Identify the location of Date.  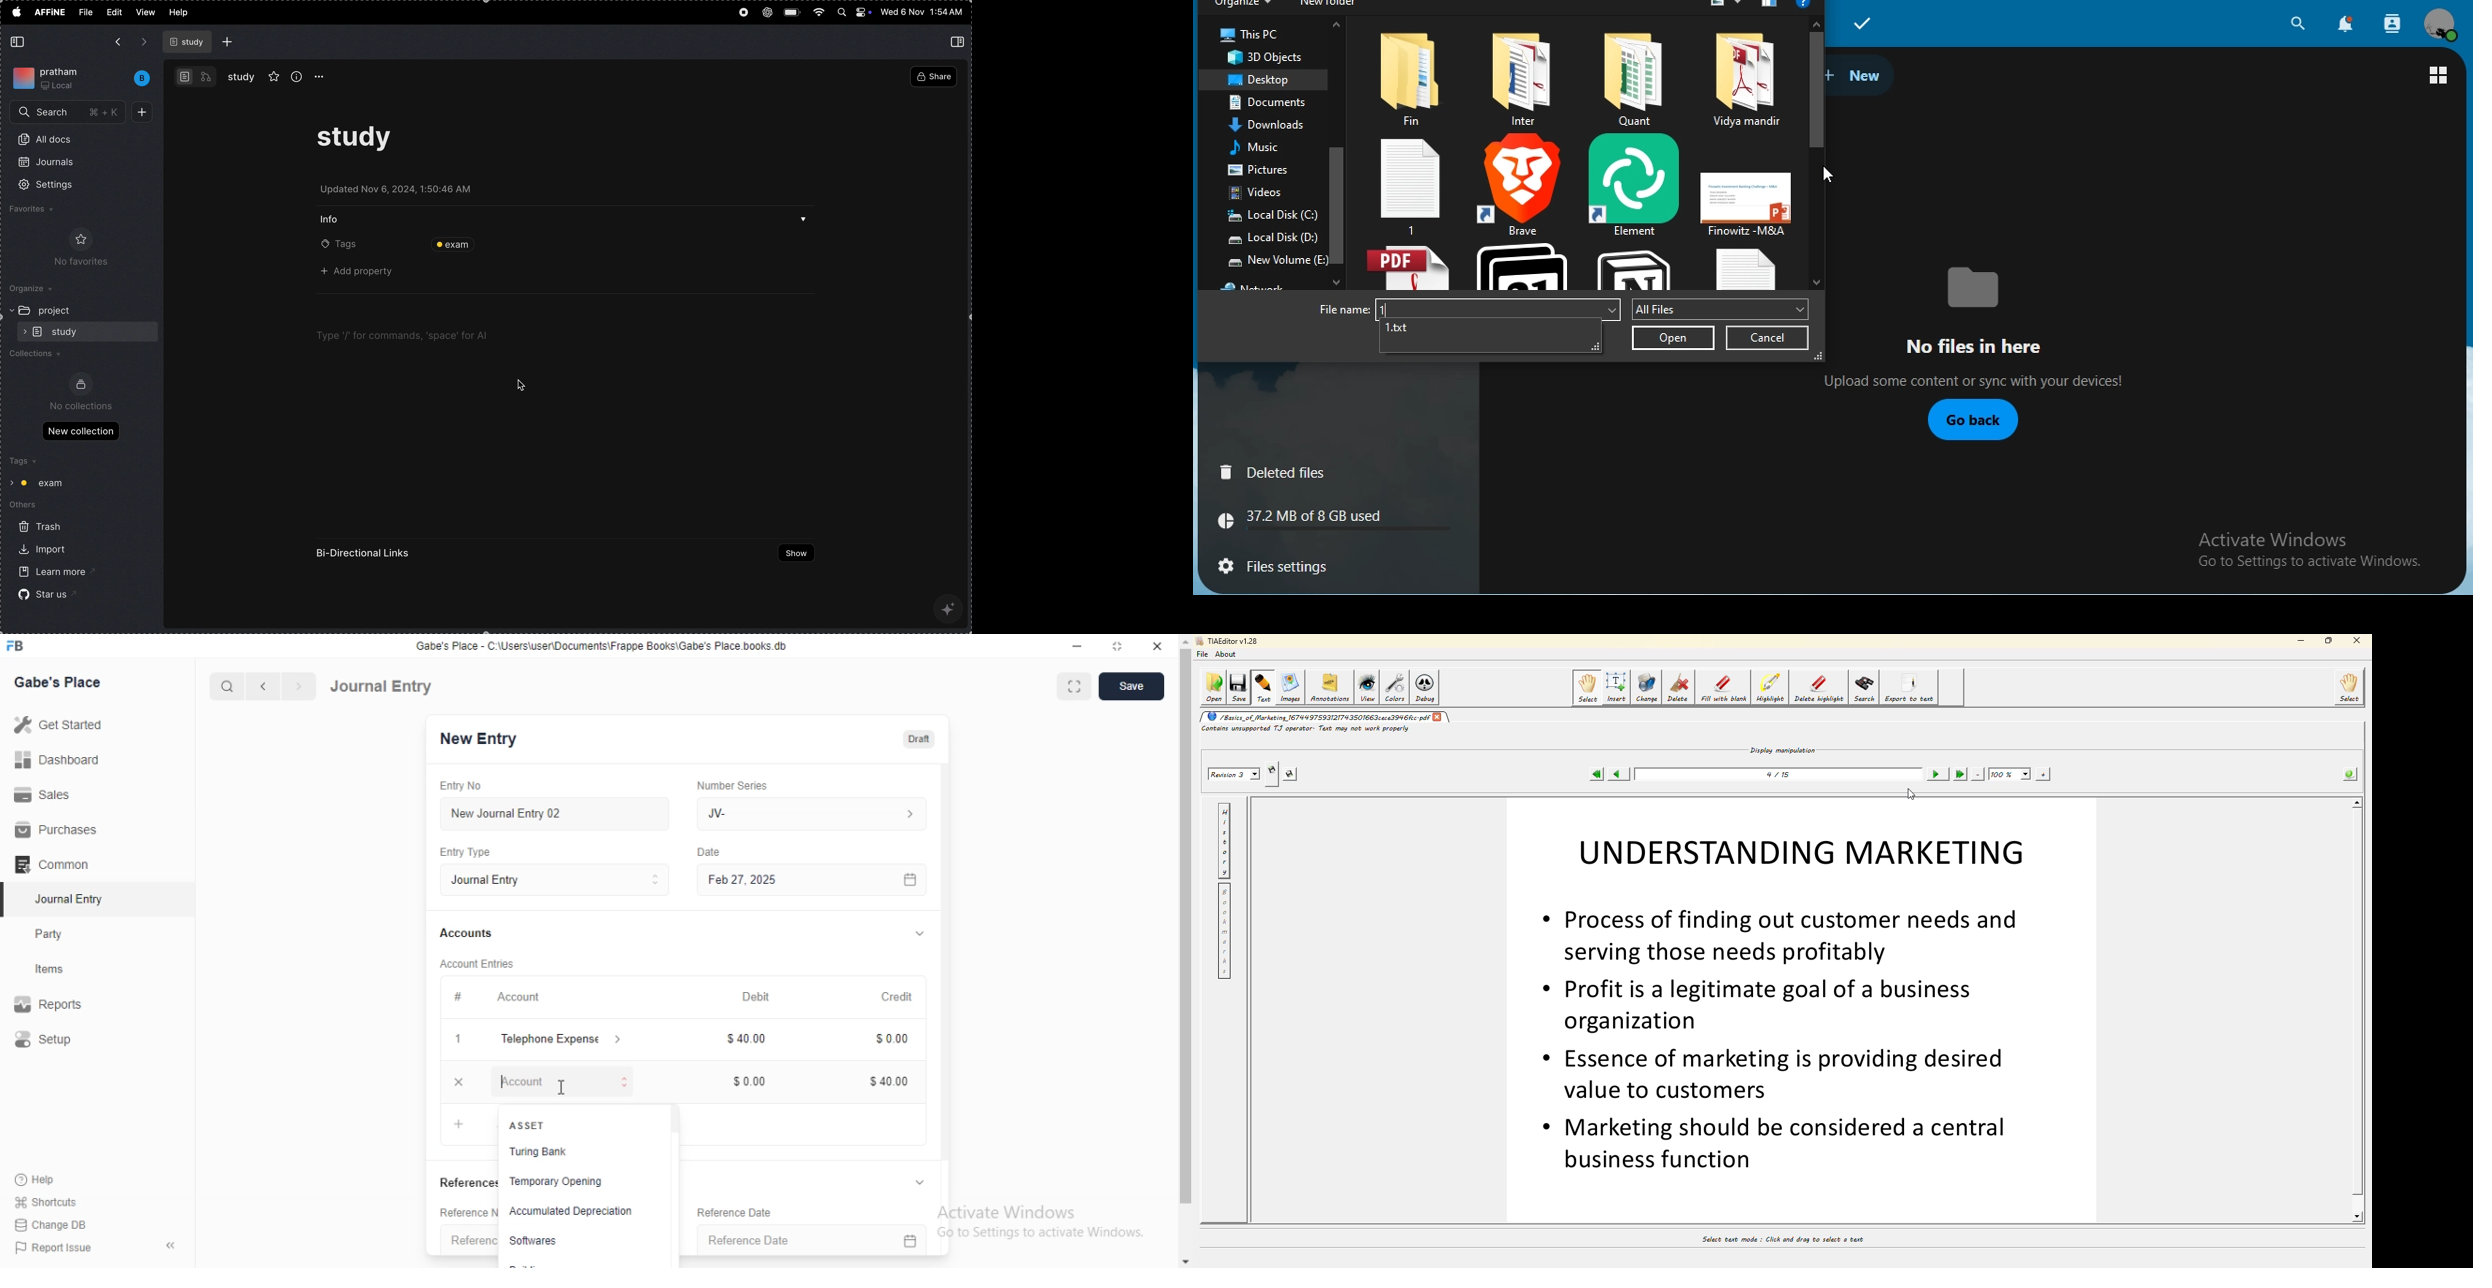
(720, 850).